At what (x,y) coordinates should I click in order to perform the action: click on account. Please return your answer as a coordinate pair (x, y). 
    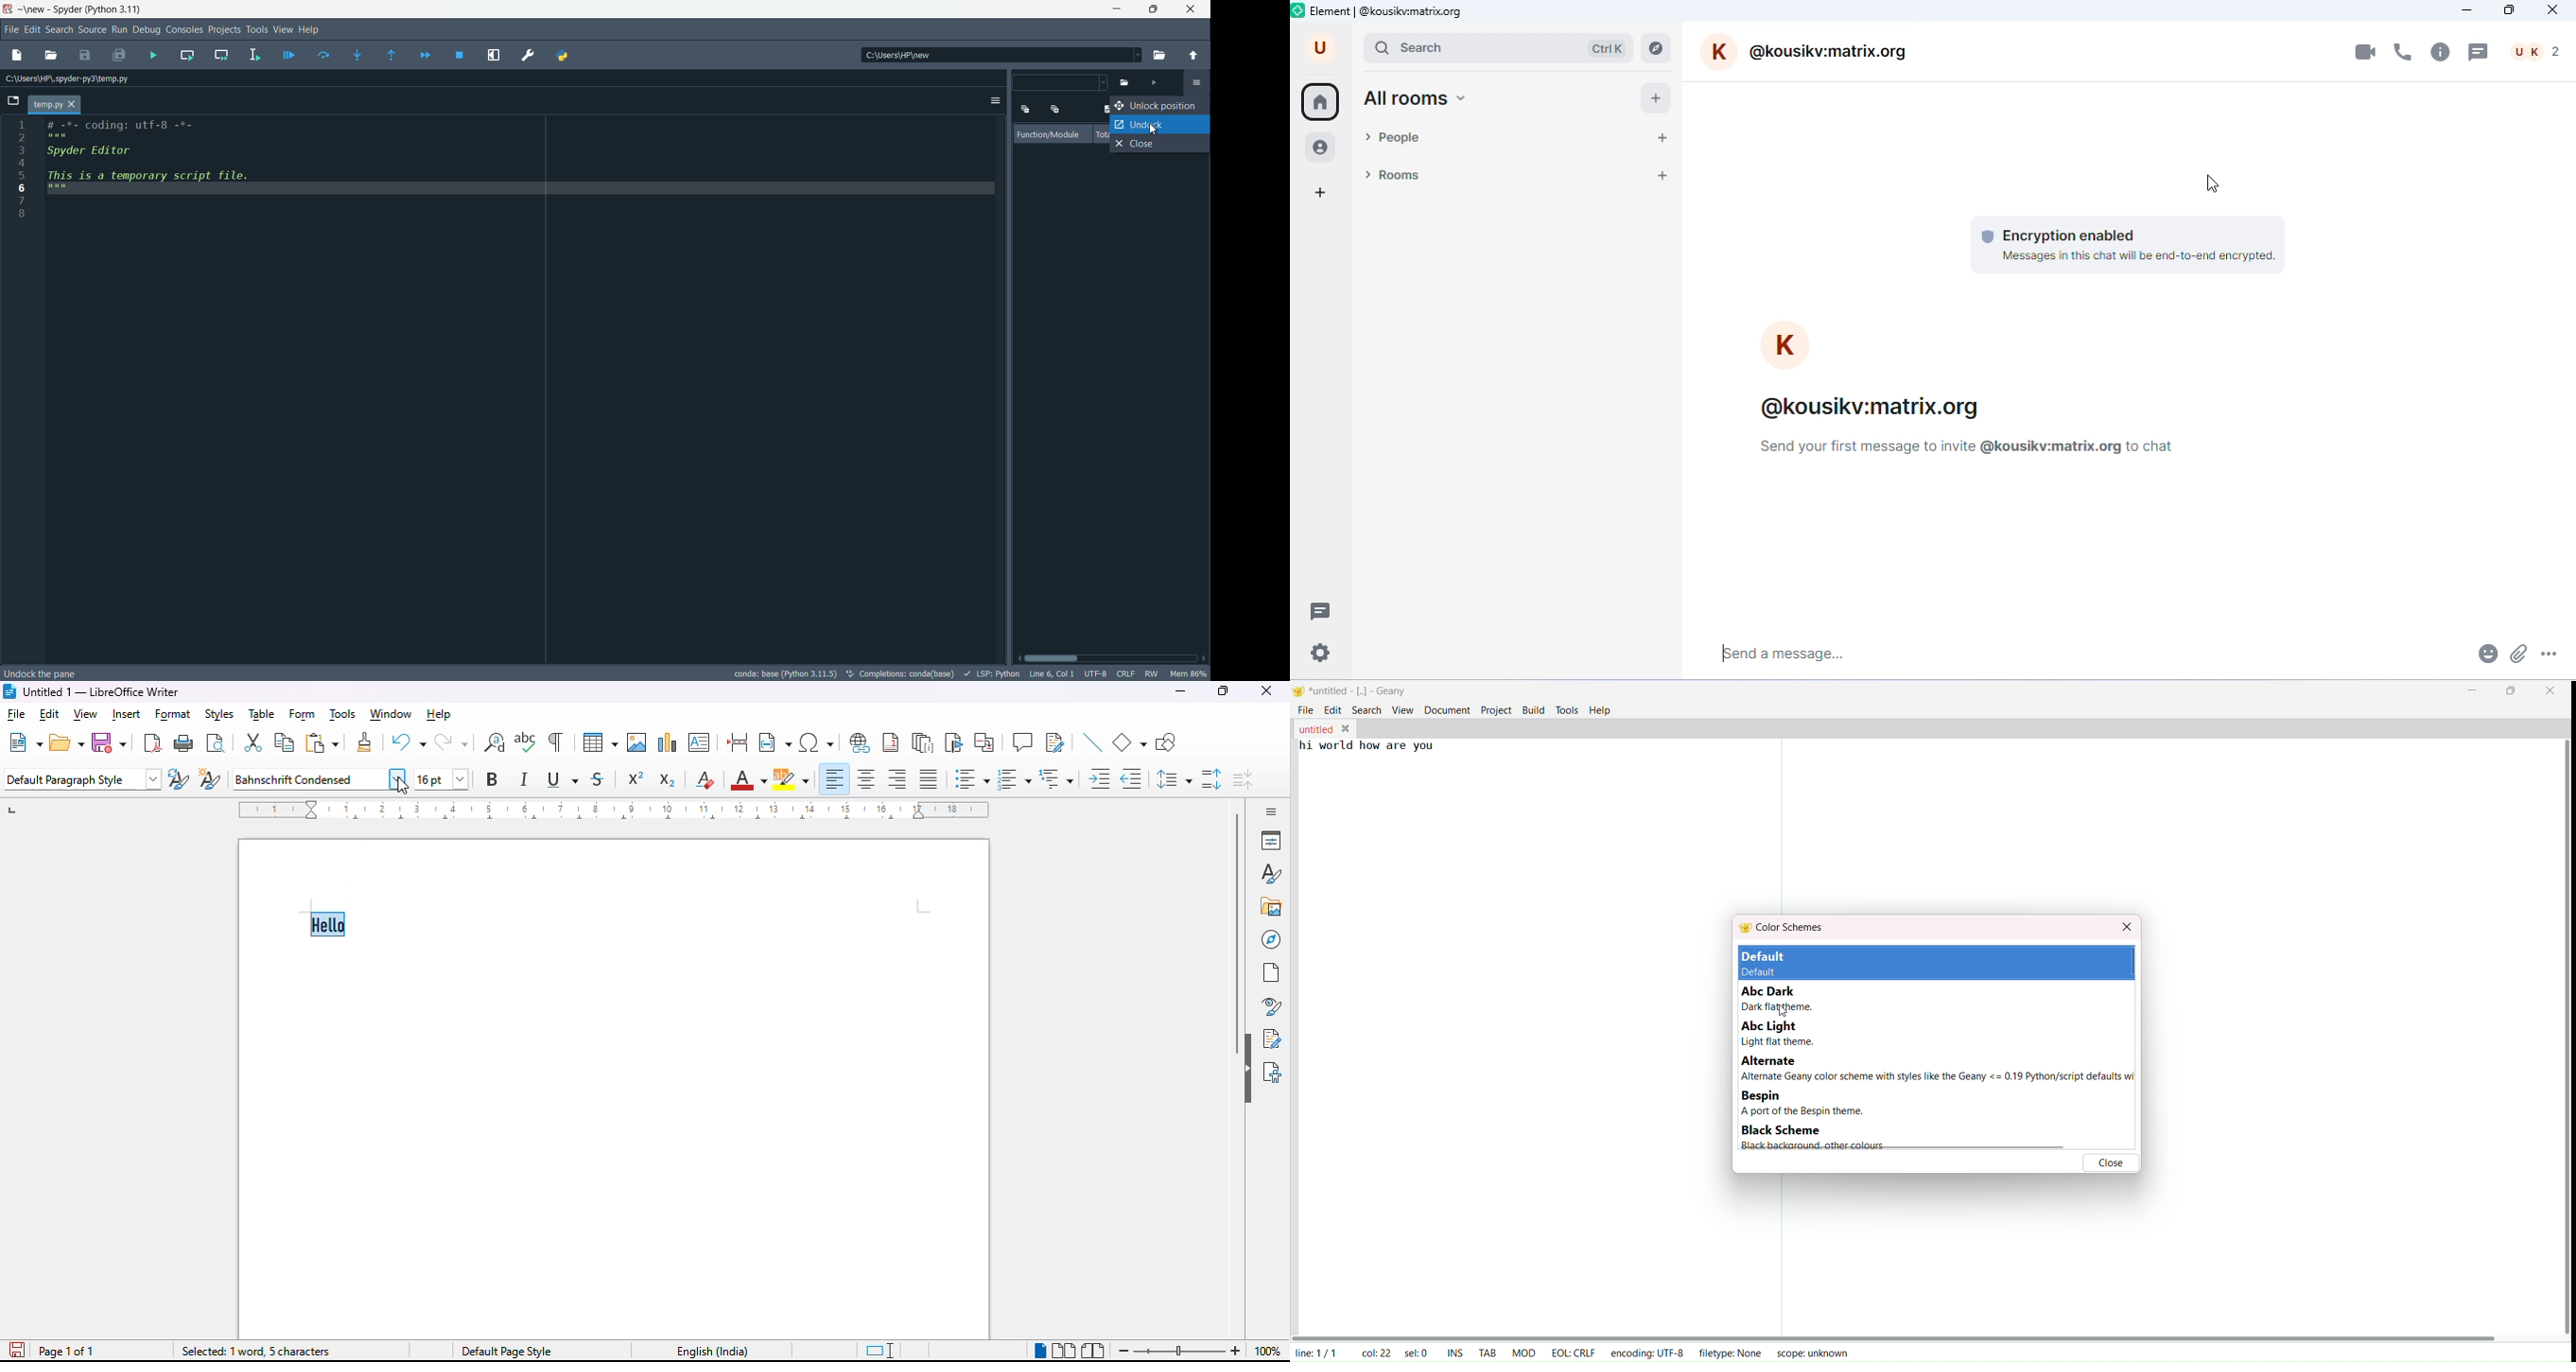
    Looking at the image, I should click on (1321, 47).